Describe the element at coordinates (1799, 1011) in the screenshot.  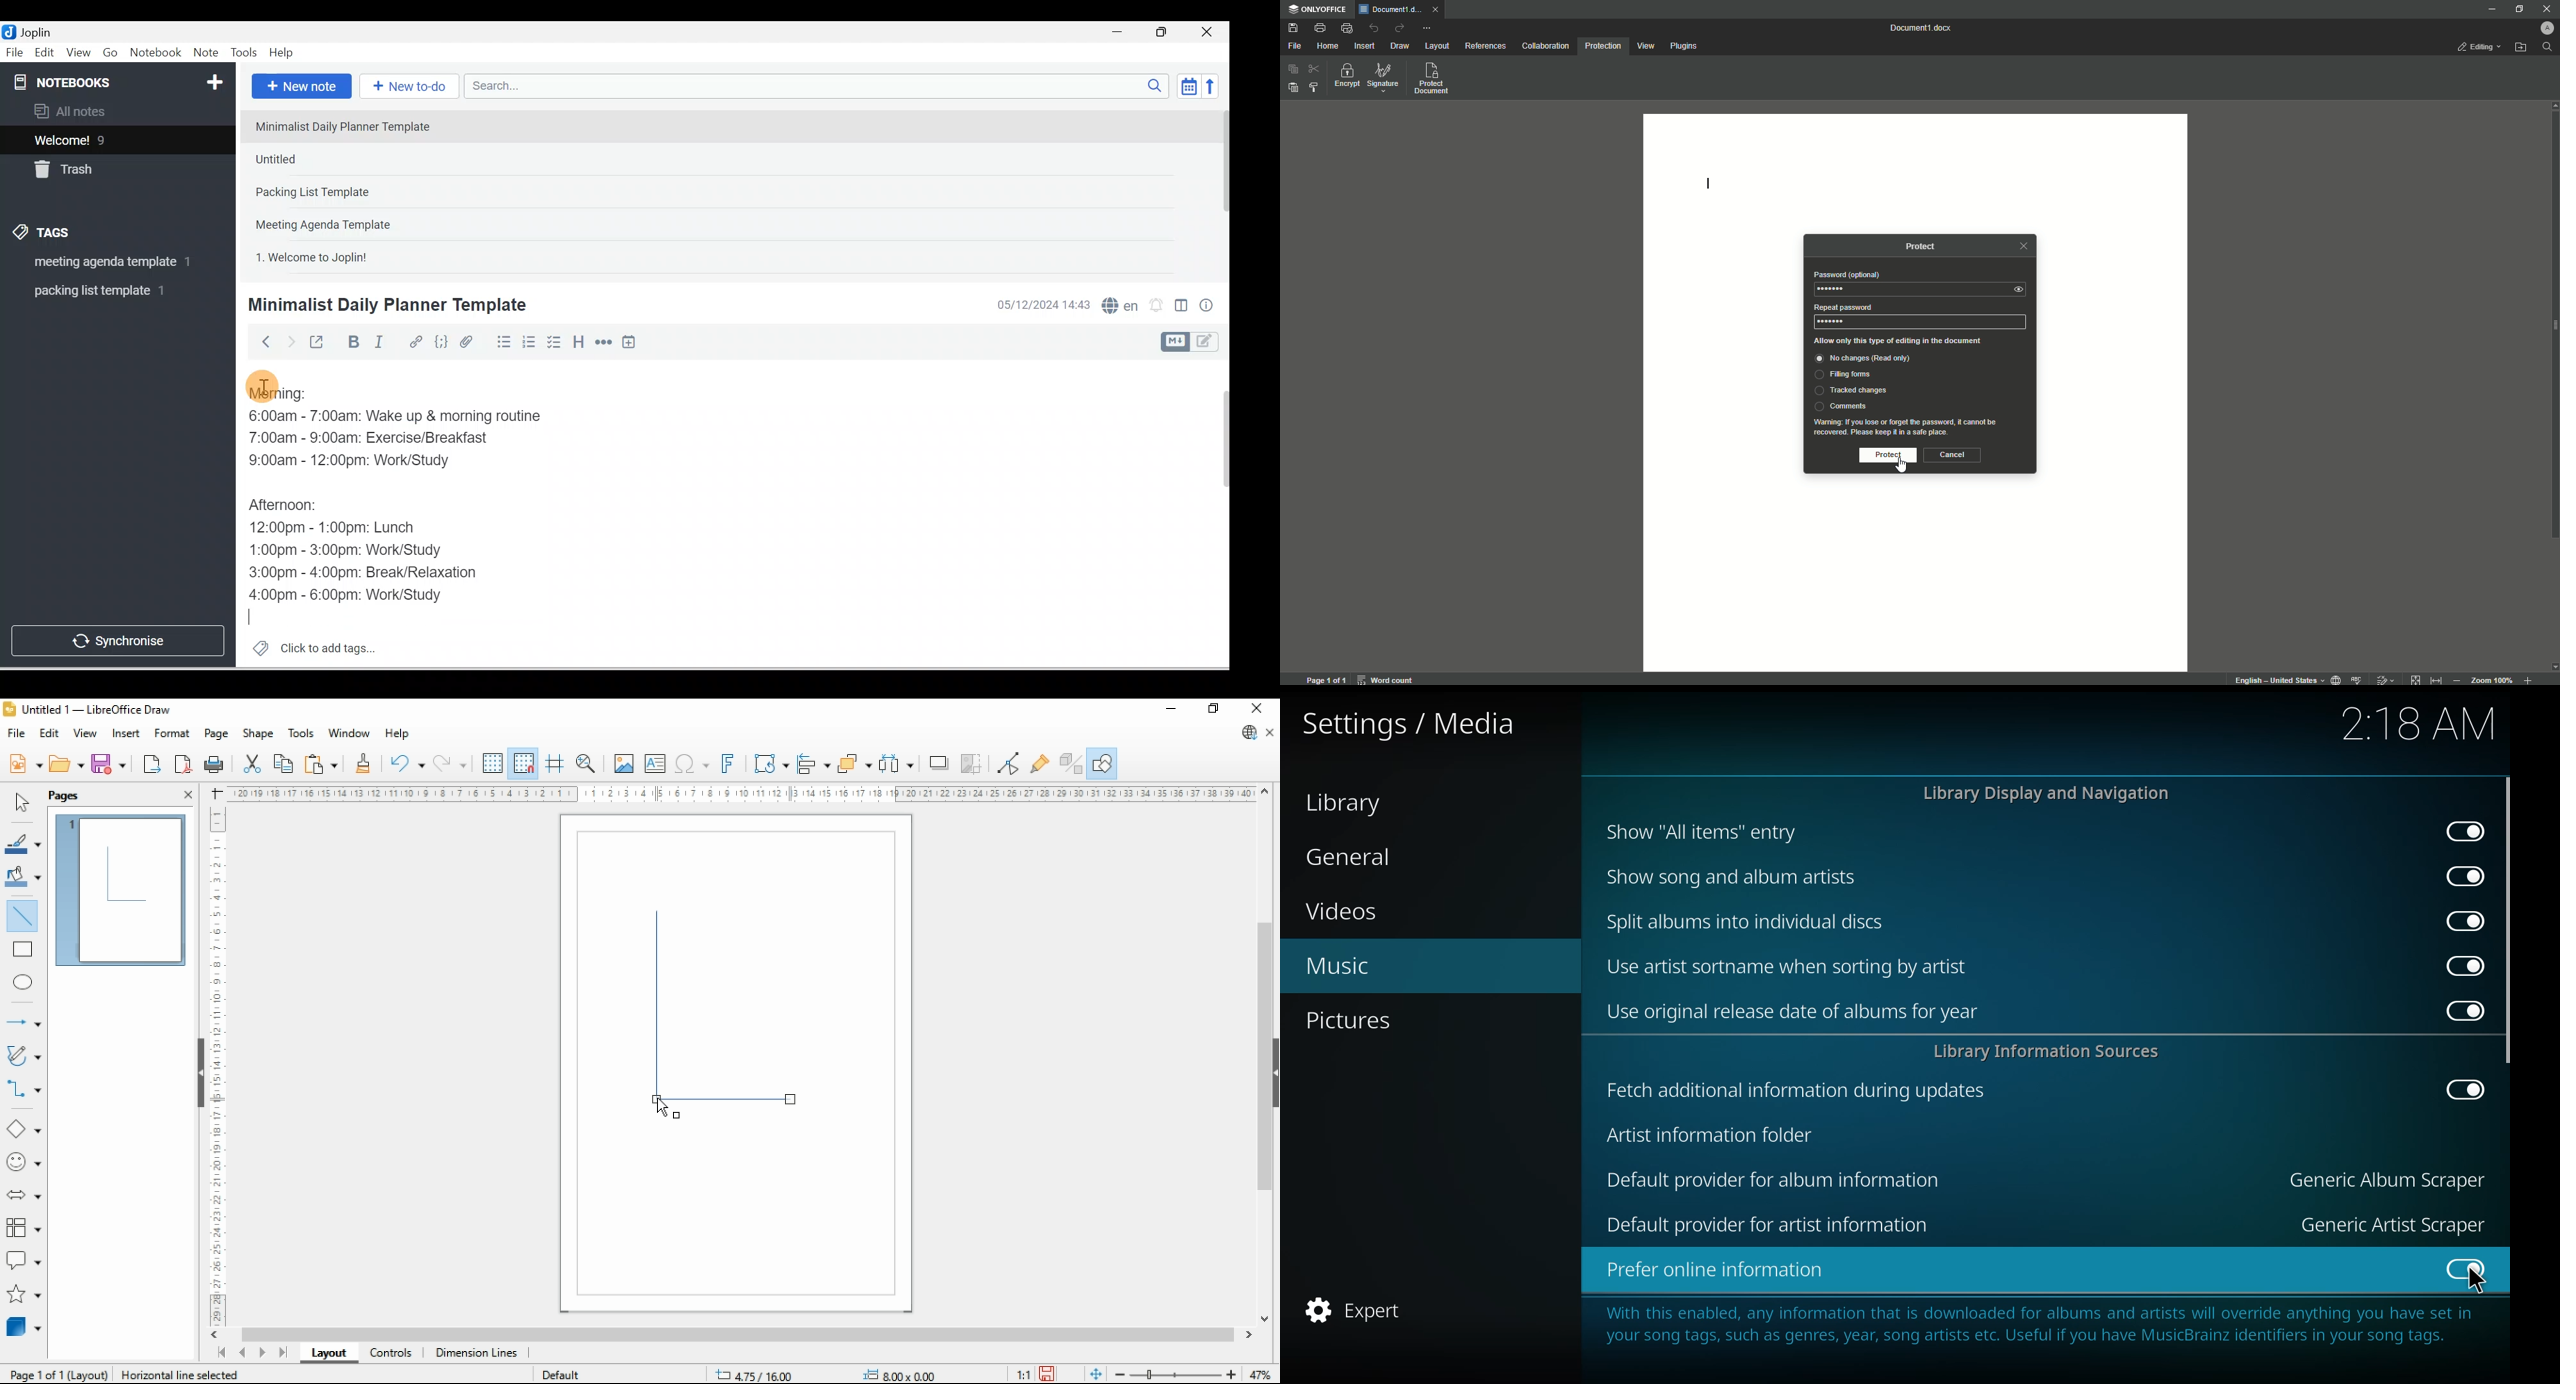
I see `use original release date of albums` at that location.